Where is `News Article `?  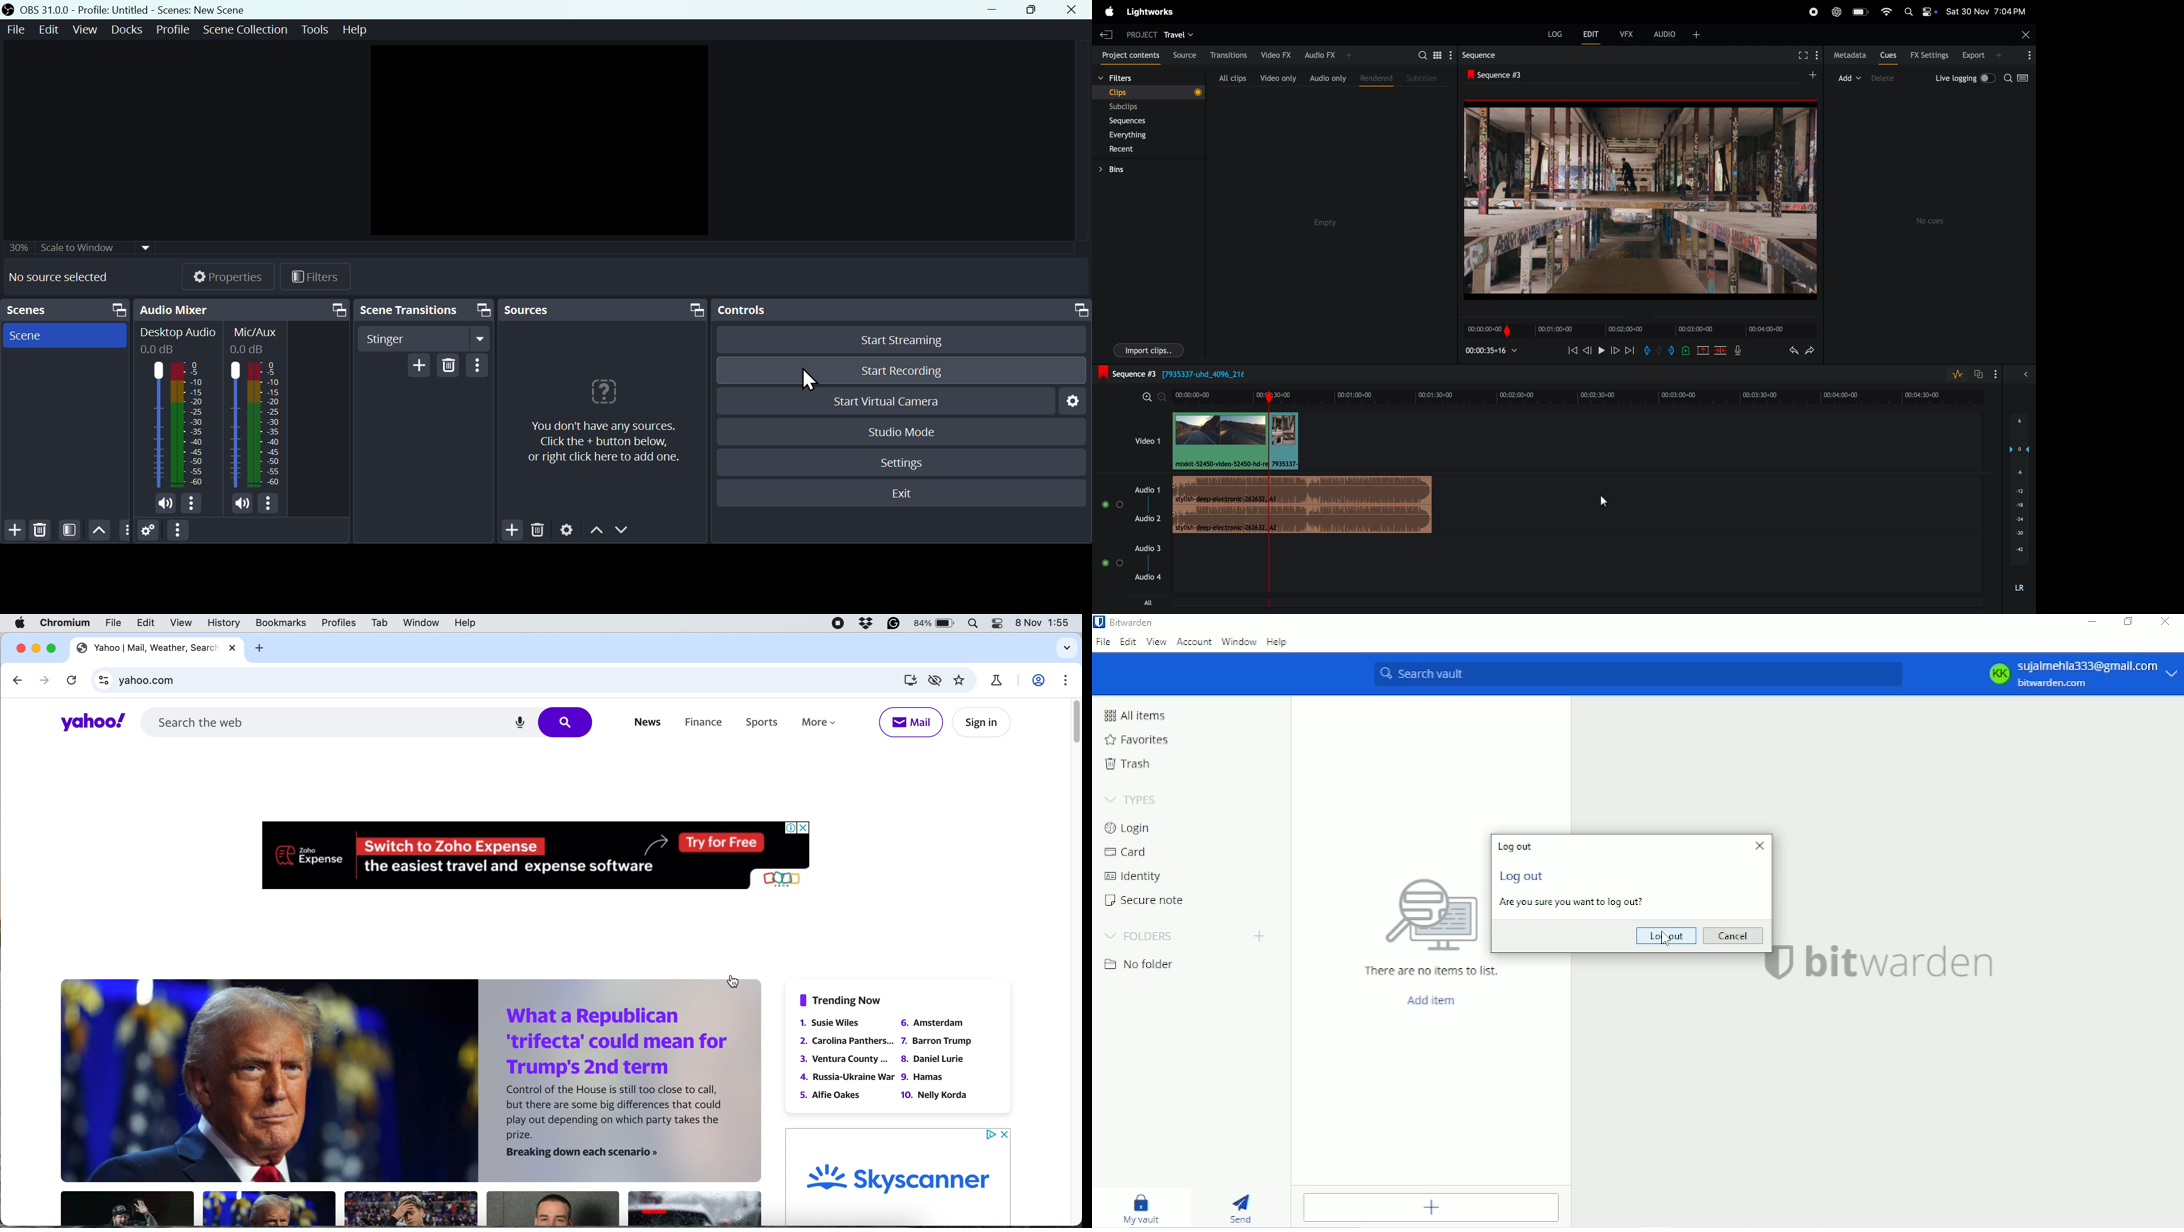 News Article  is located at coordinates (269, 1209).